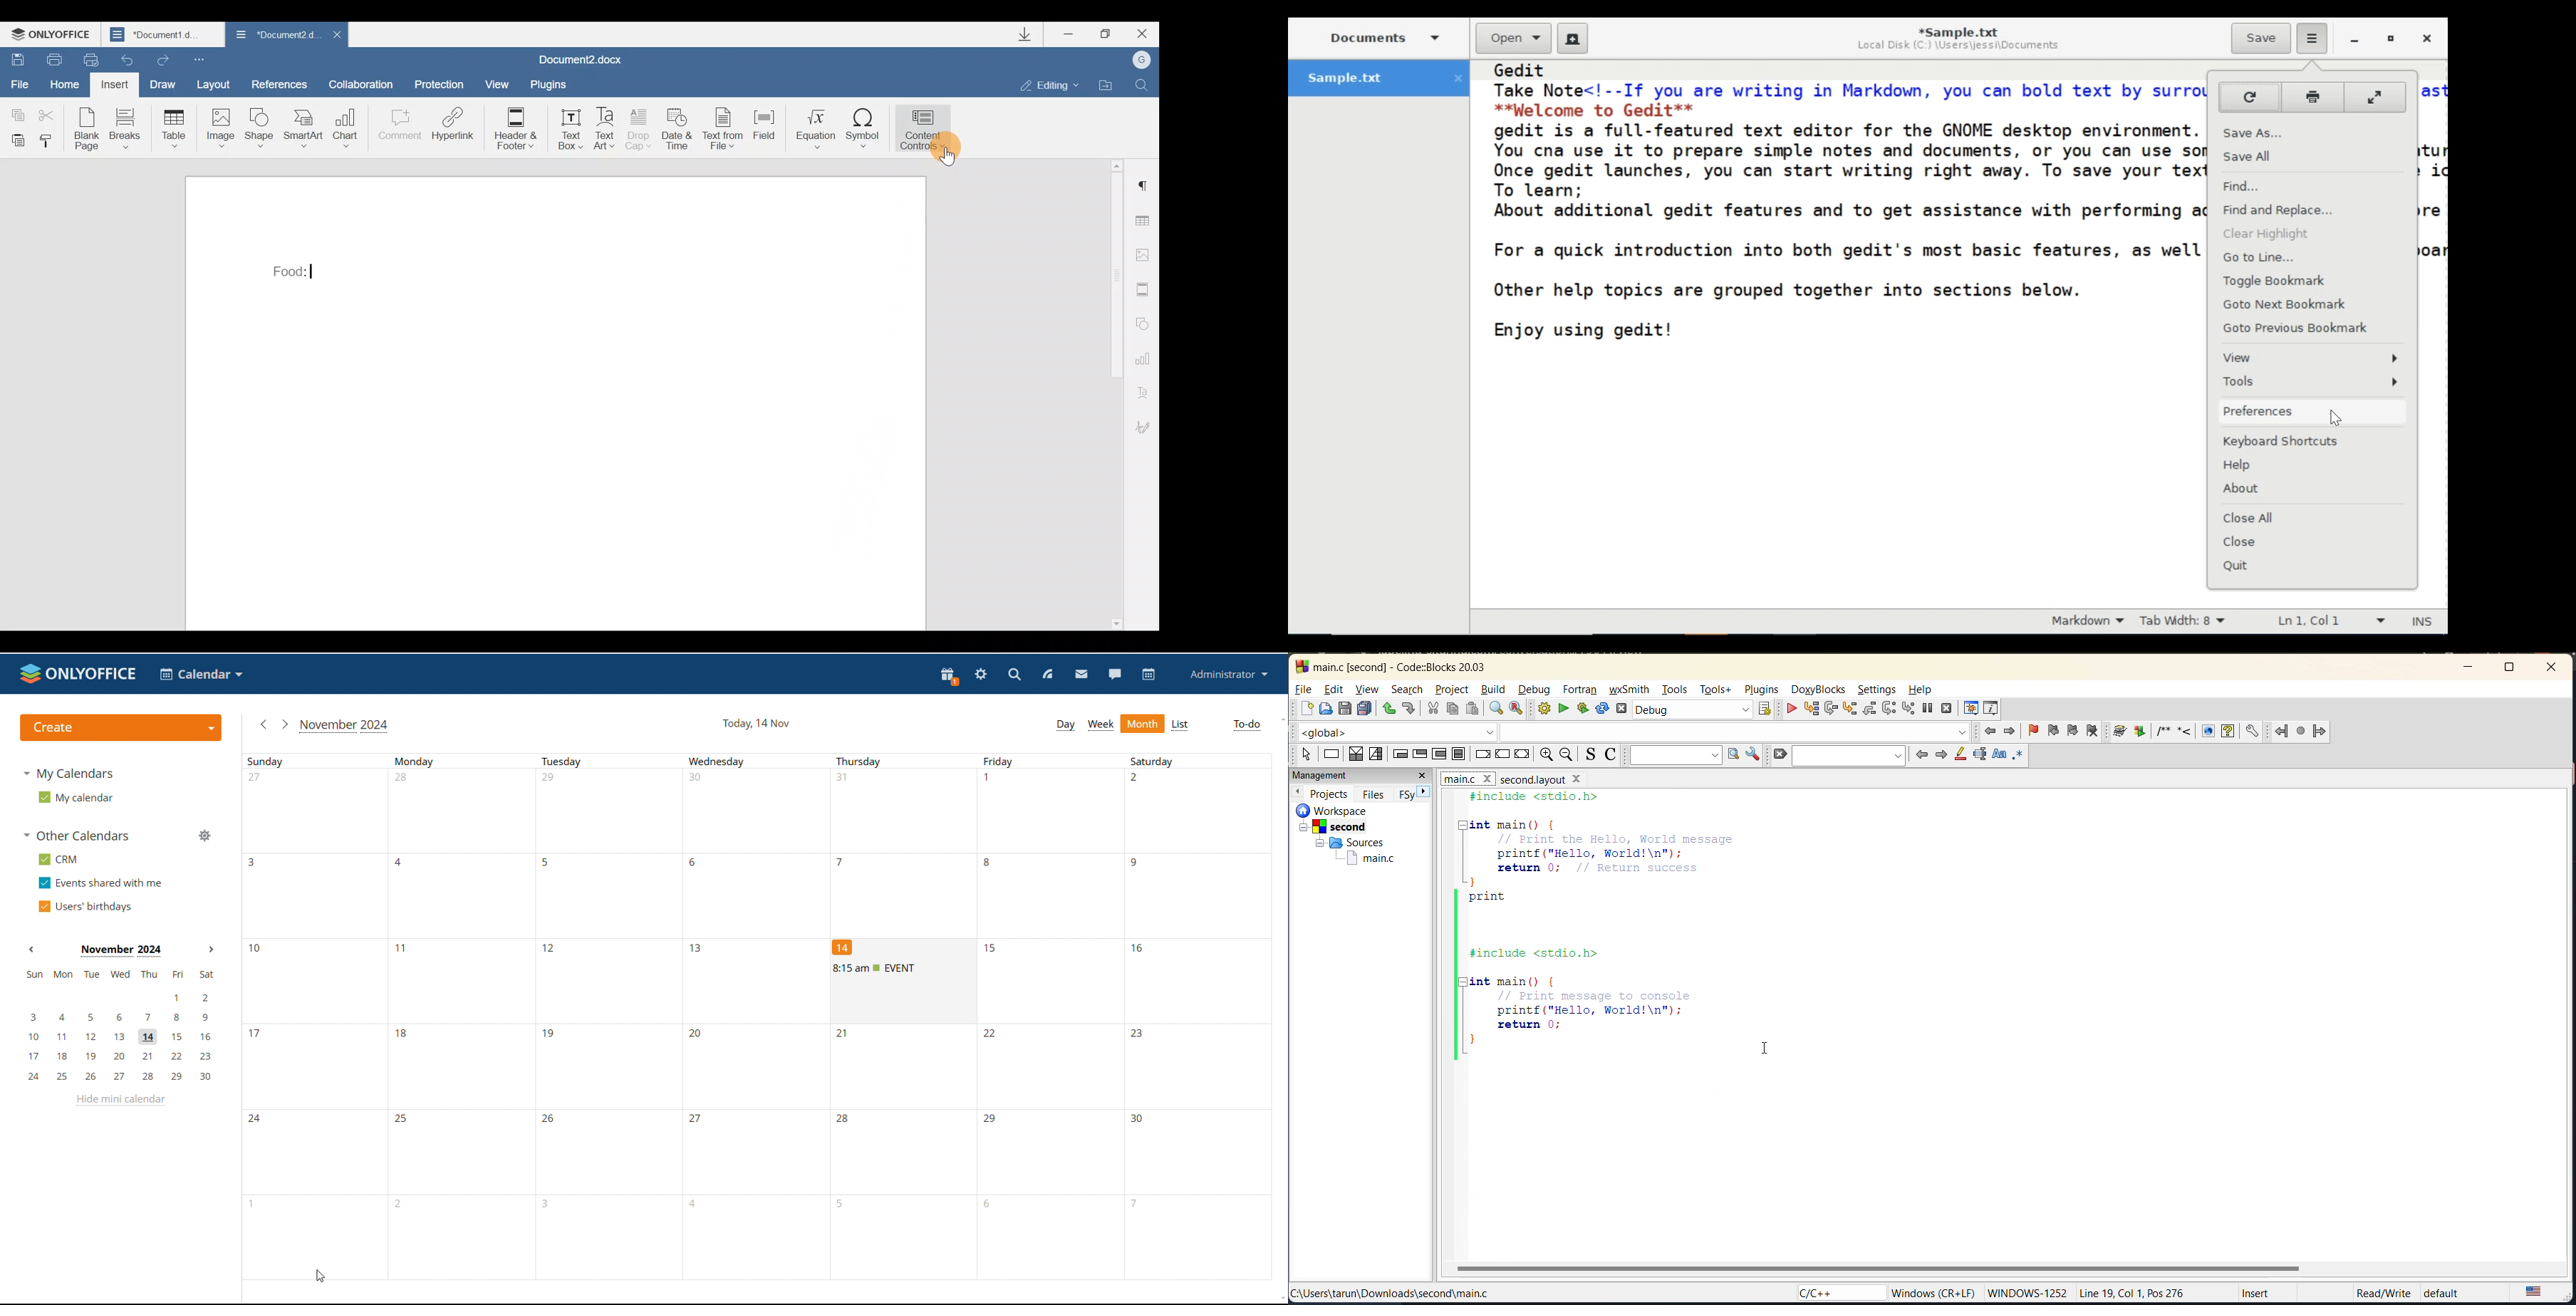 The image size is (2576, 1316). Describe the element at coordinates (1368, 858) in the screenshot. I see `main.c` at that location.